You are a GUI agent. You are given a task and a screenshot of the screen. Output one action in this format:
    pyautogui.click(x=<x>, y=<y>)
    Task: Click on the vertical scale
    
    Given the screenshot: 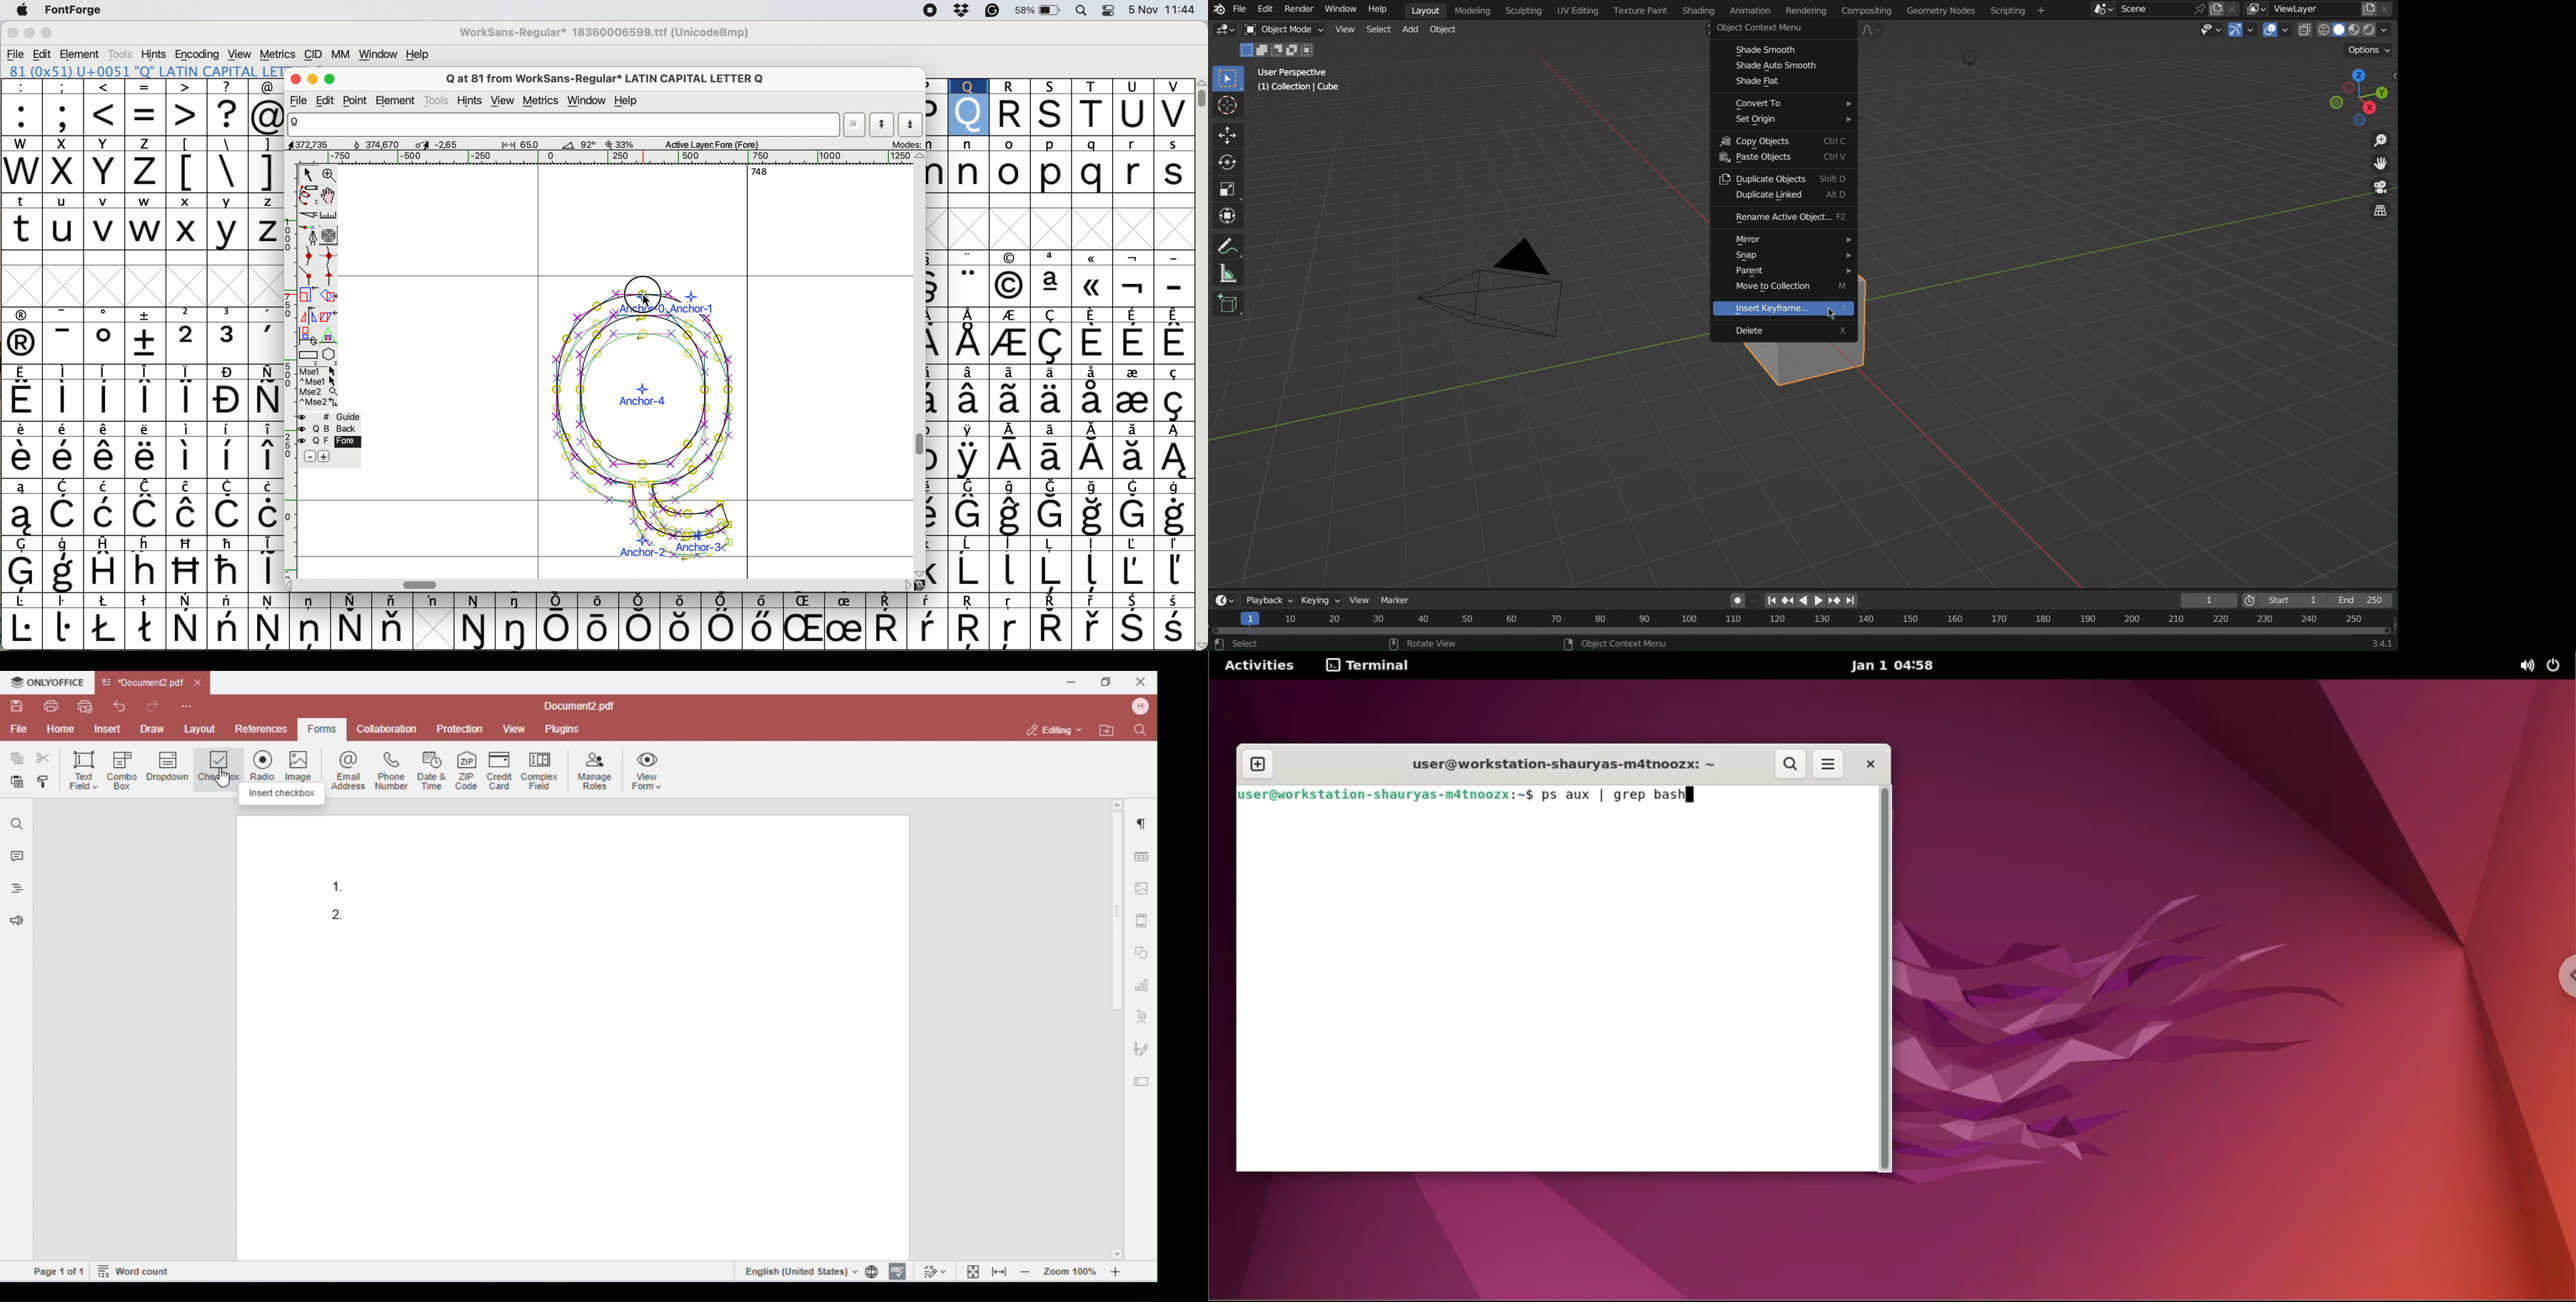 What is the action you would take?
    pyautogui.click(x=285, y=366)
    